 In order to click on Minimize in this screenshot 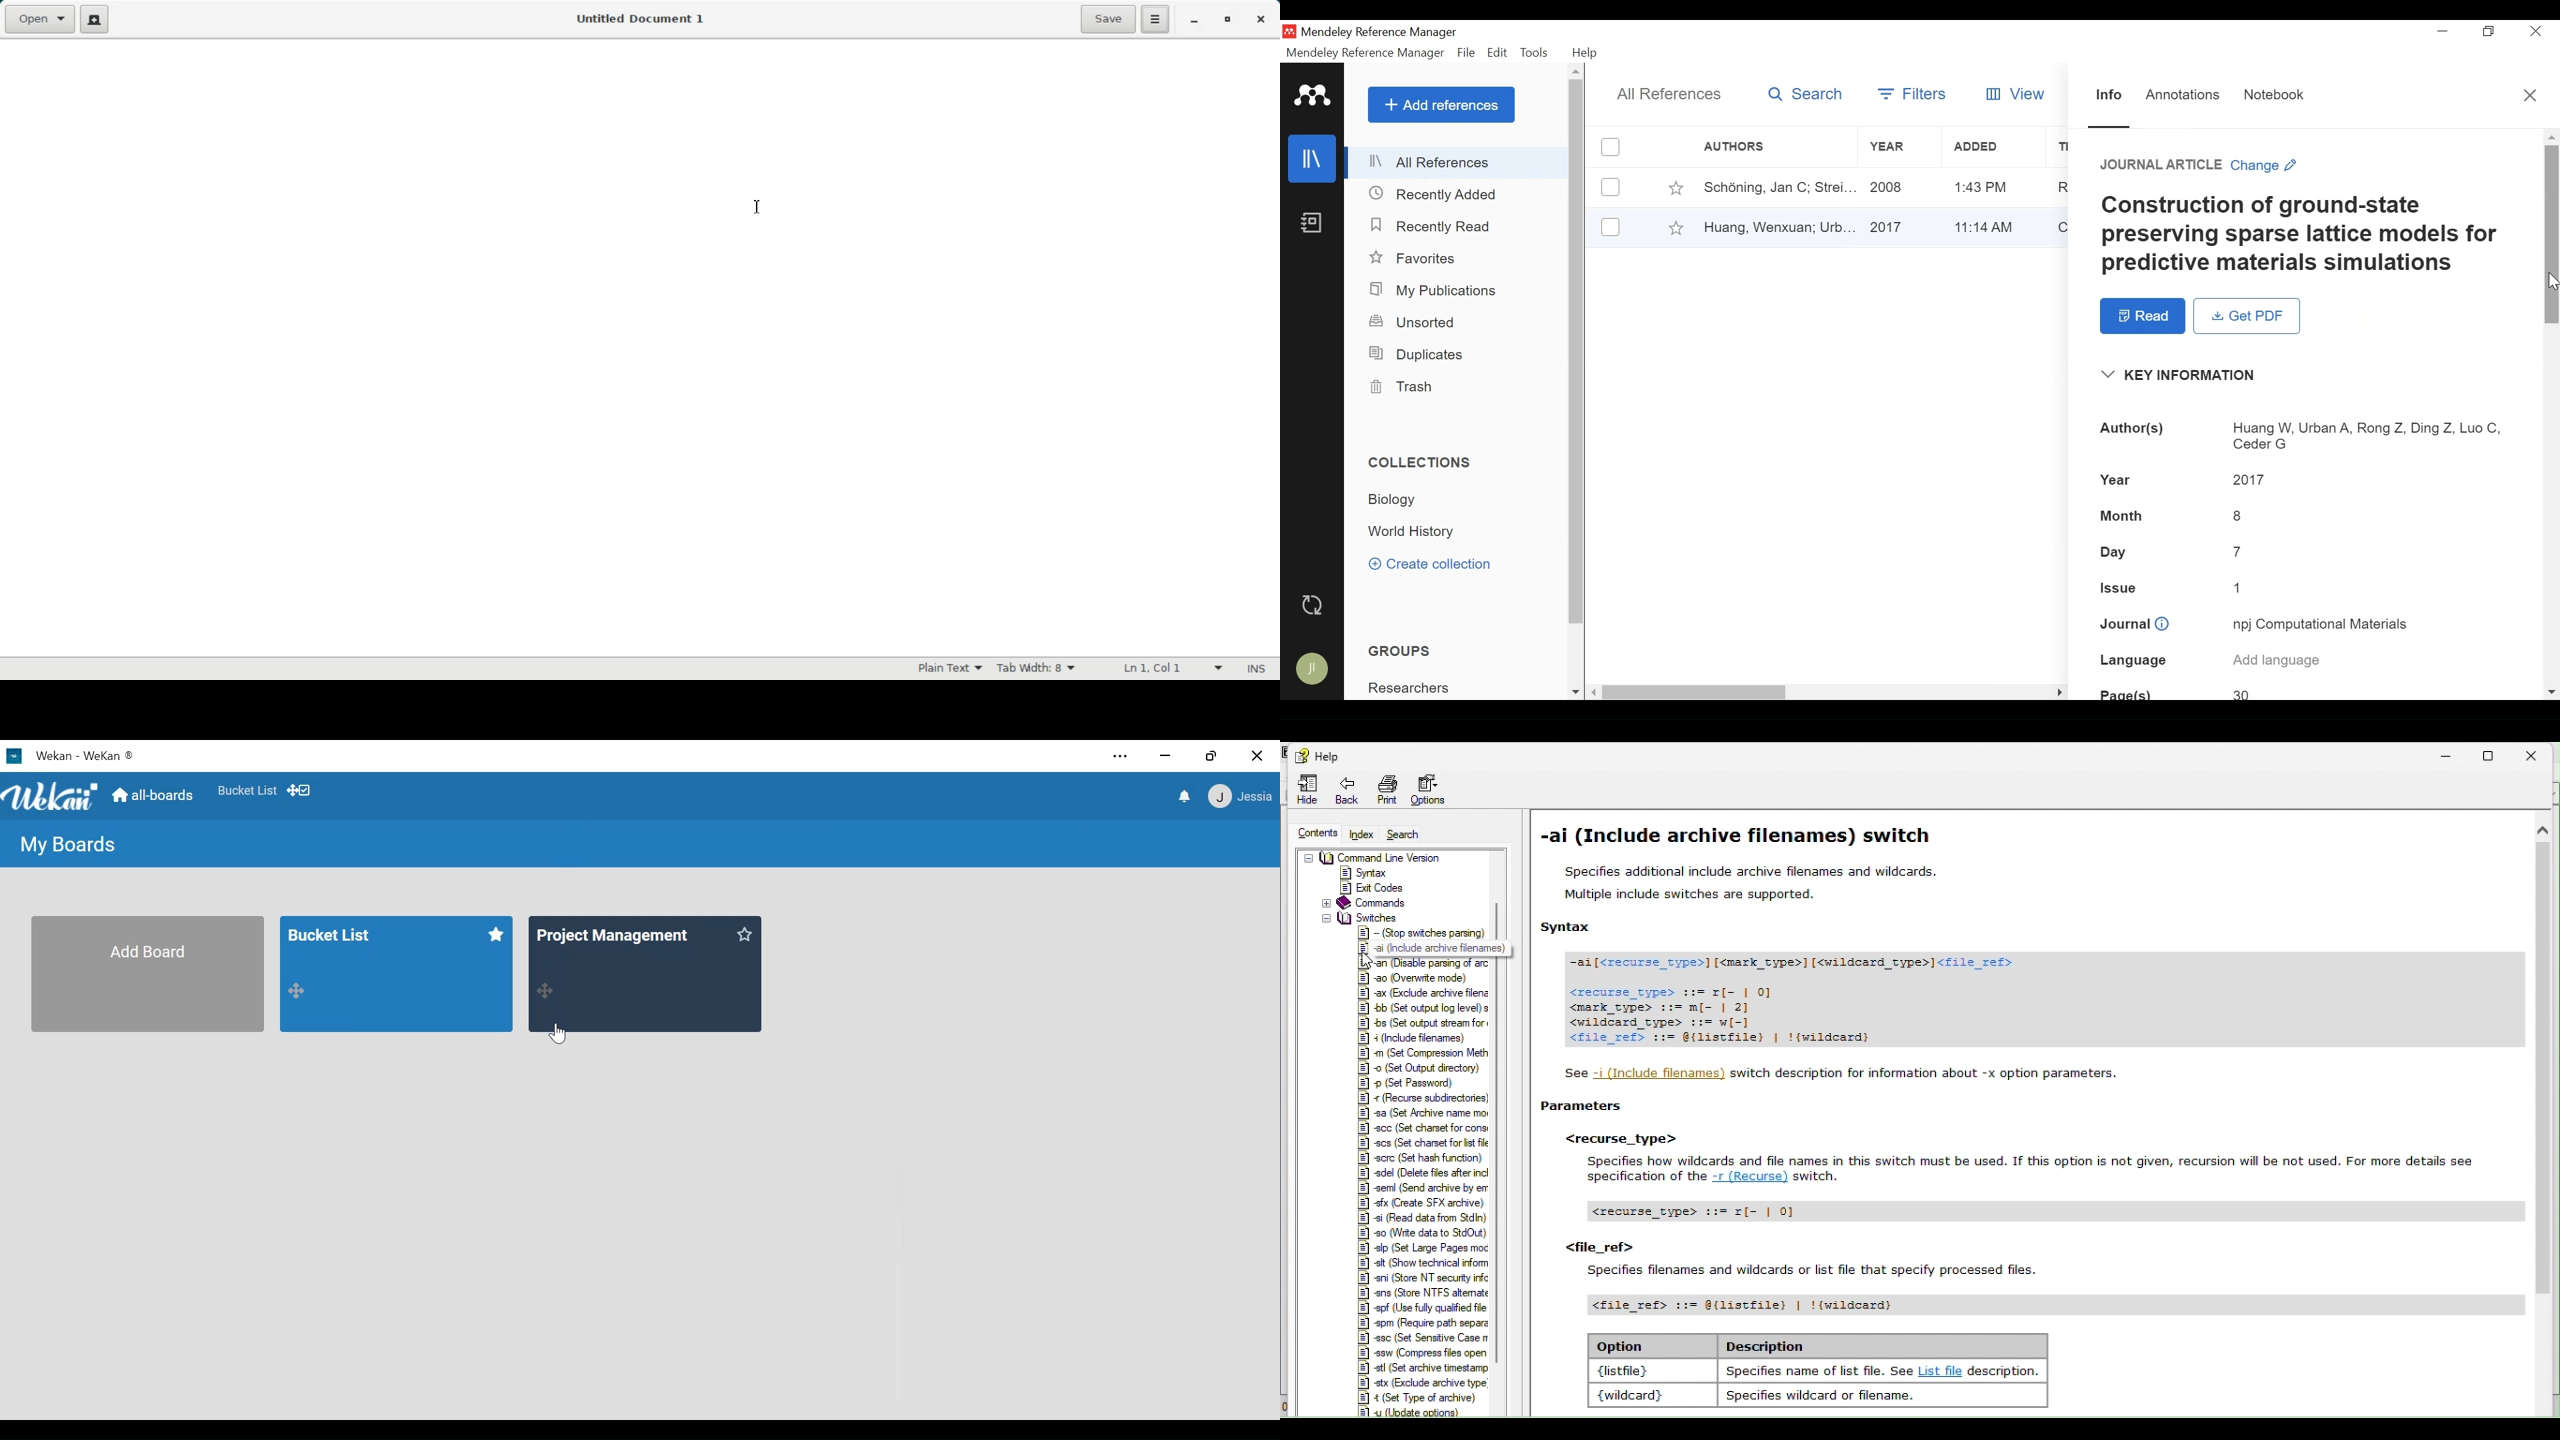, I will do `click(1195, 20)`.